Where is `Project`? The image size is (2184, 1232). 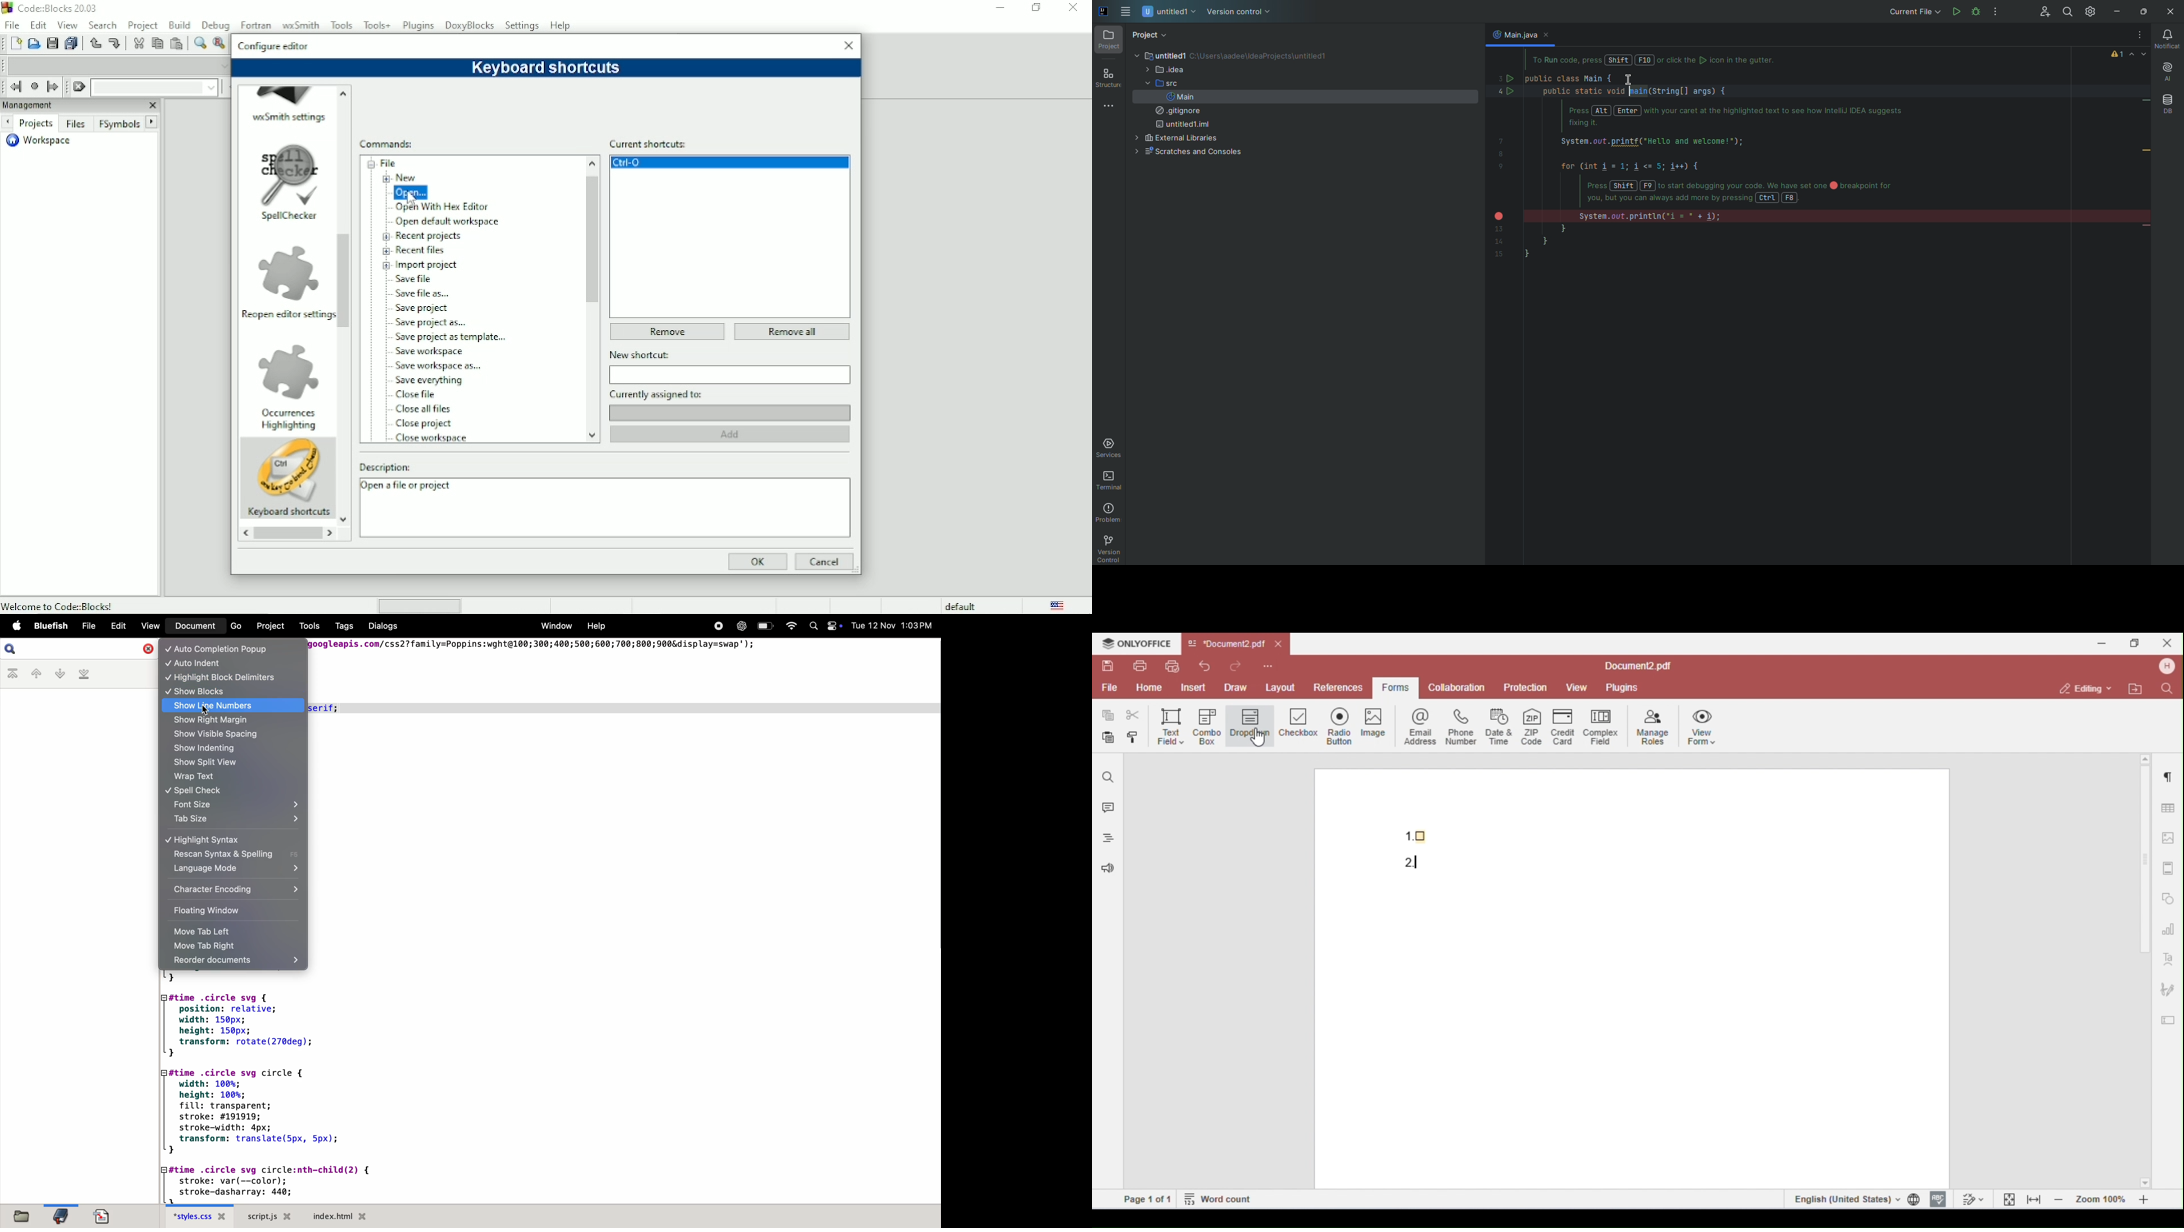
Project is located at coordinates (142, 24).